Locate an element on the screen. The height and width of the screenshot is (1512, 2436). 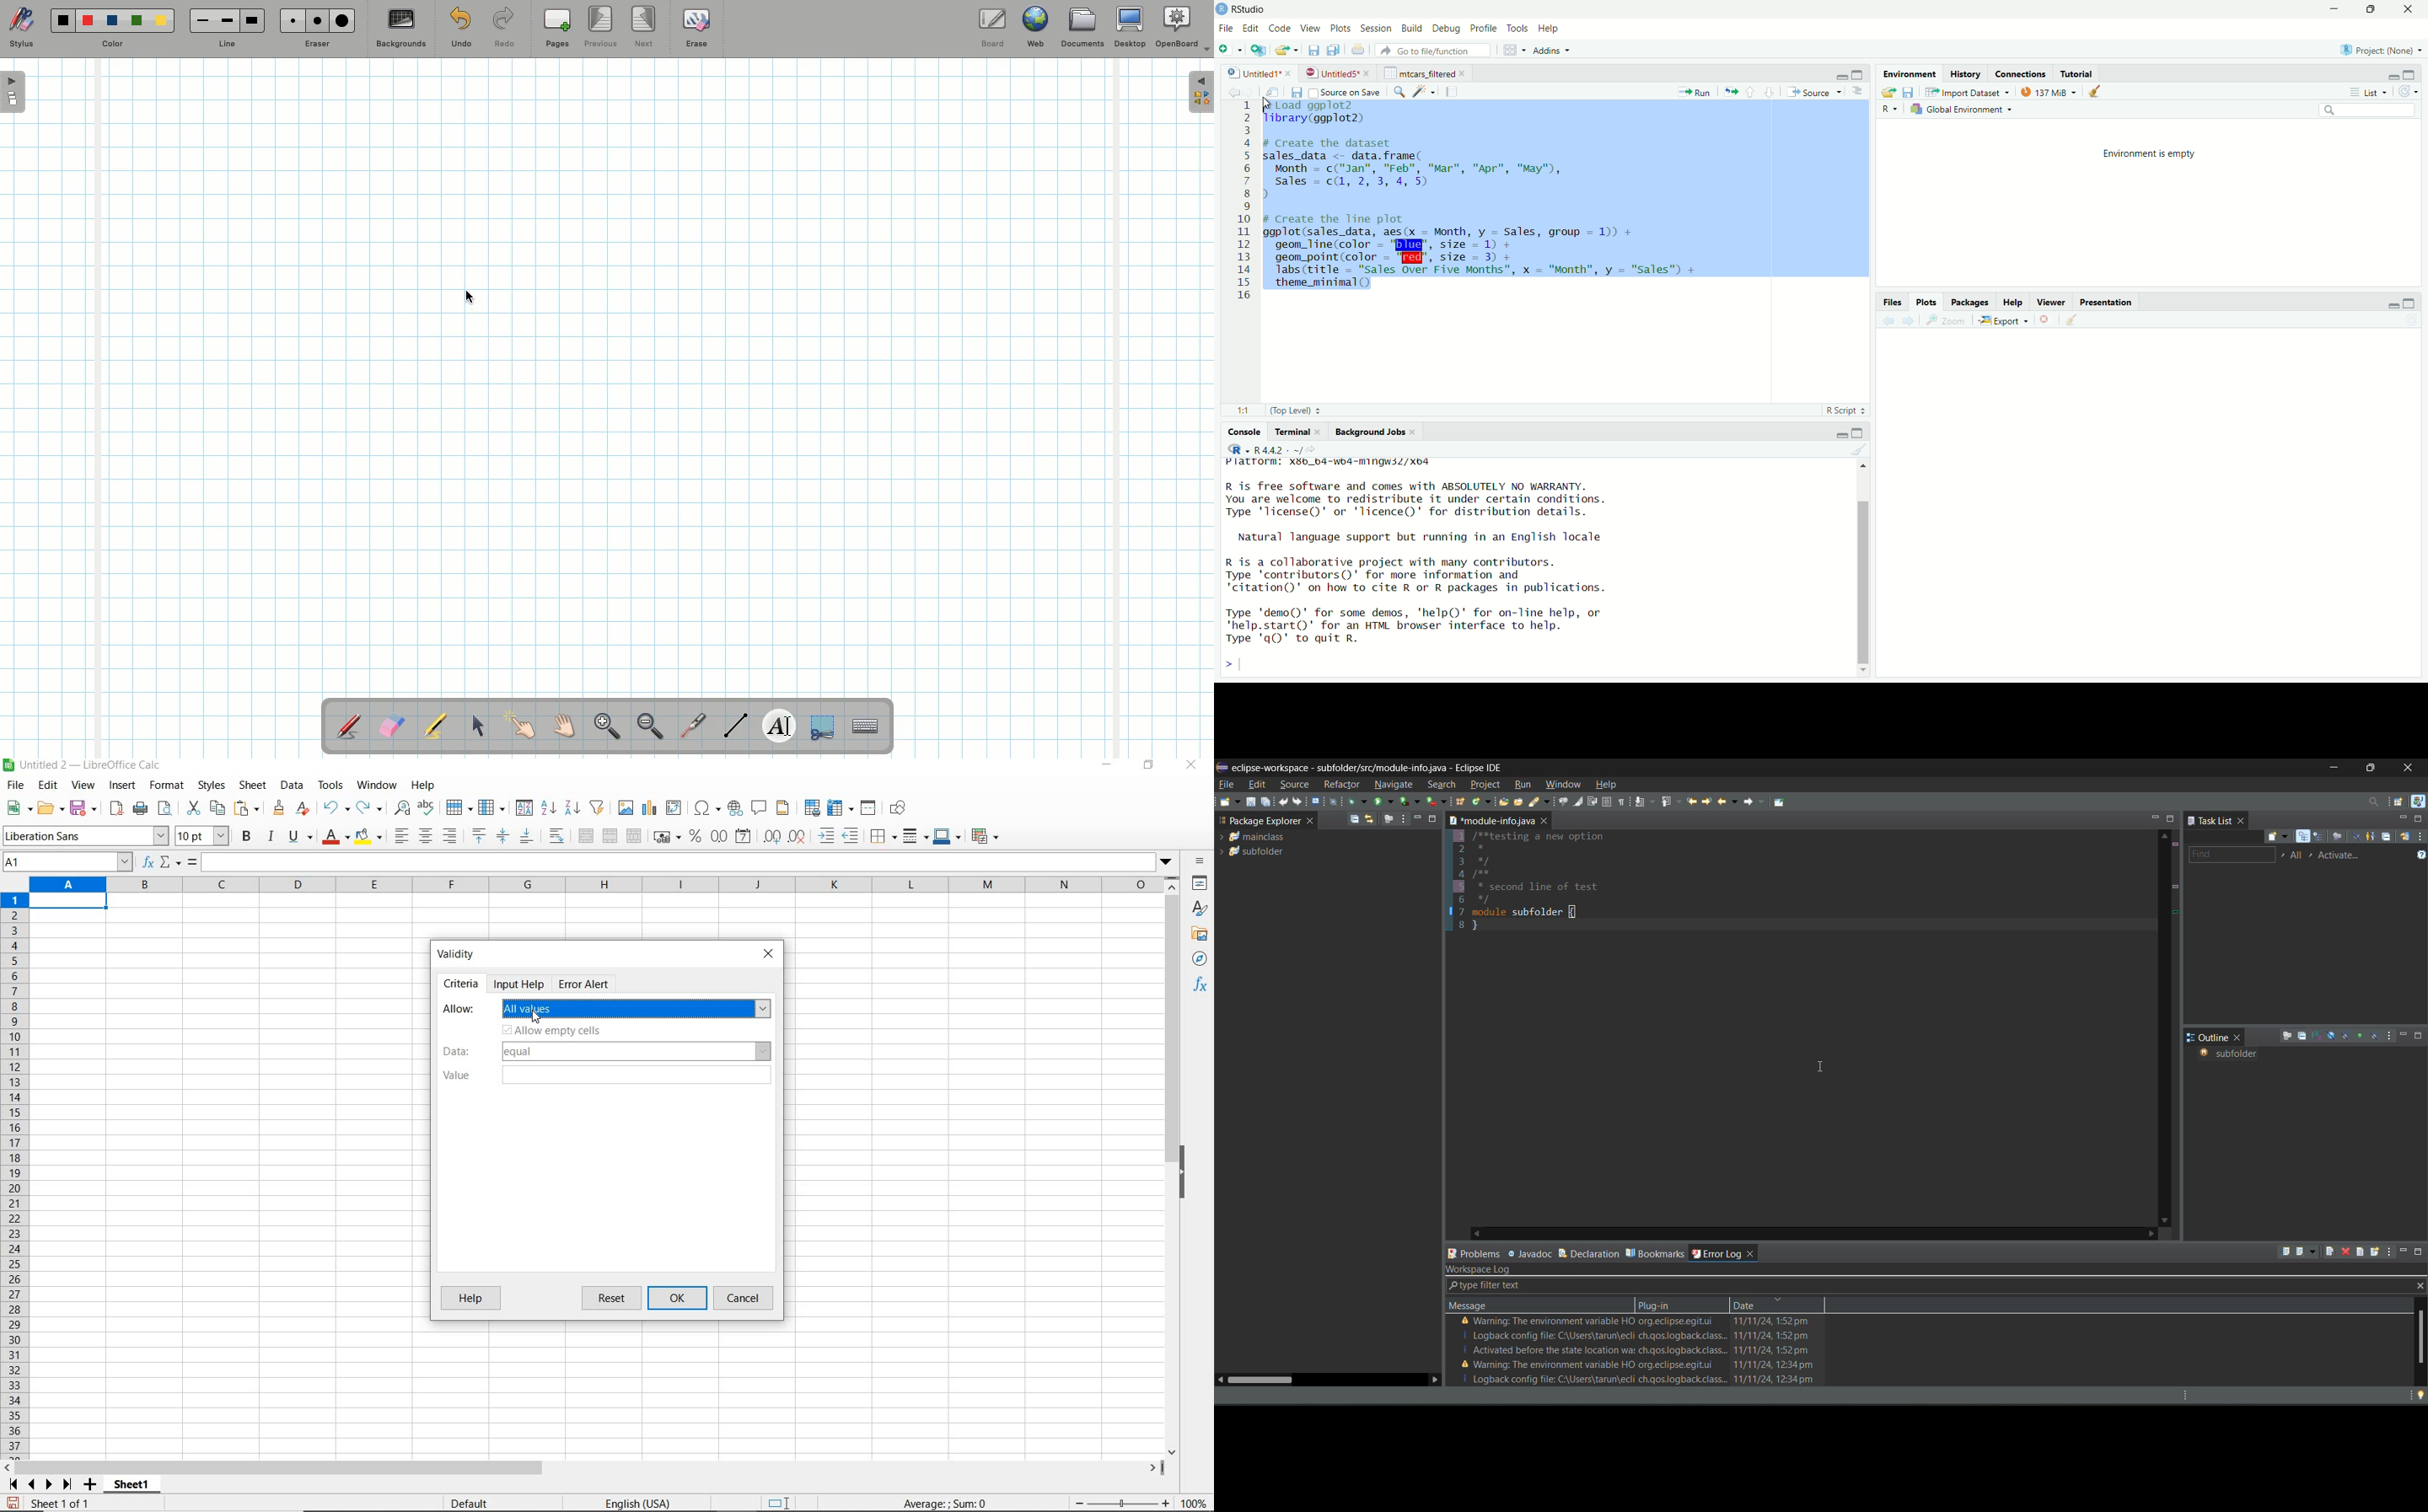
open is located at coordinates (50, 808).